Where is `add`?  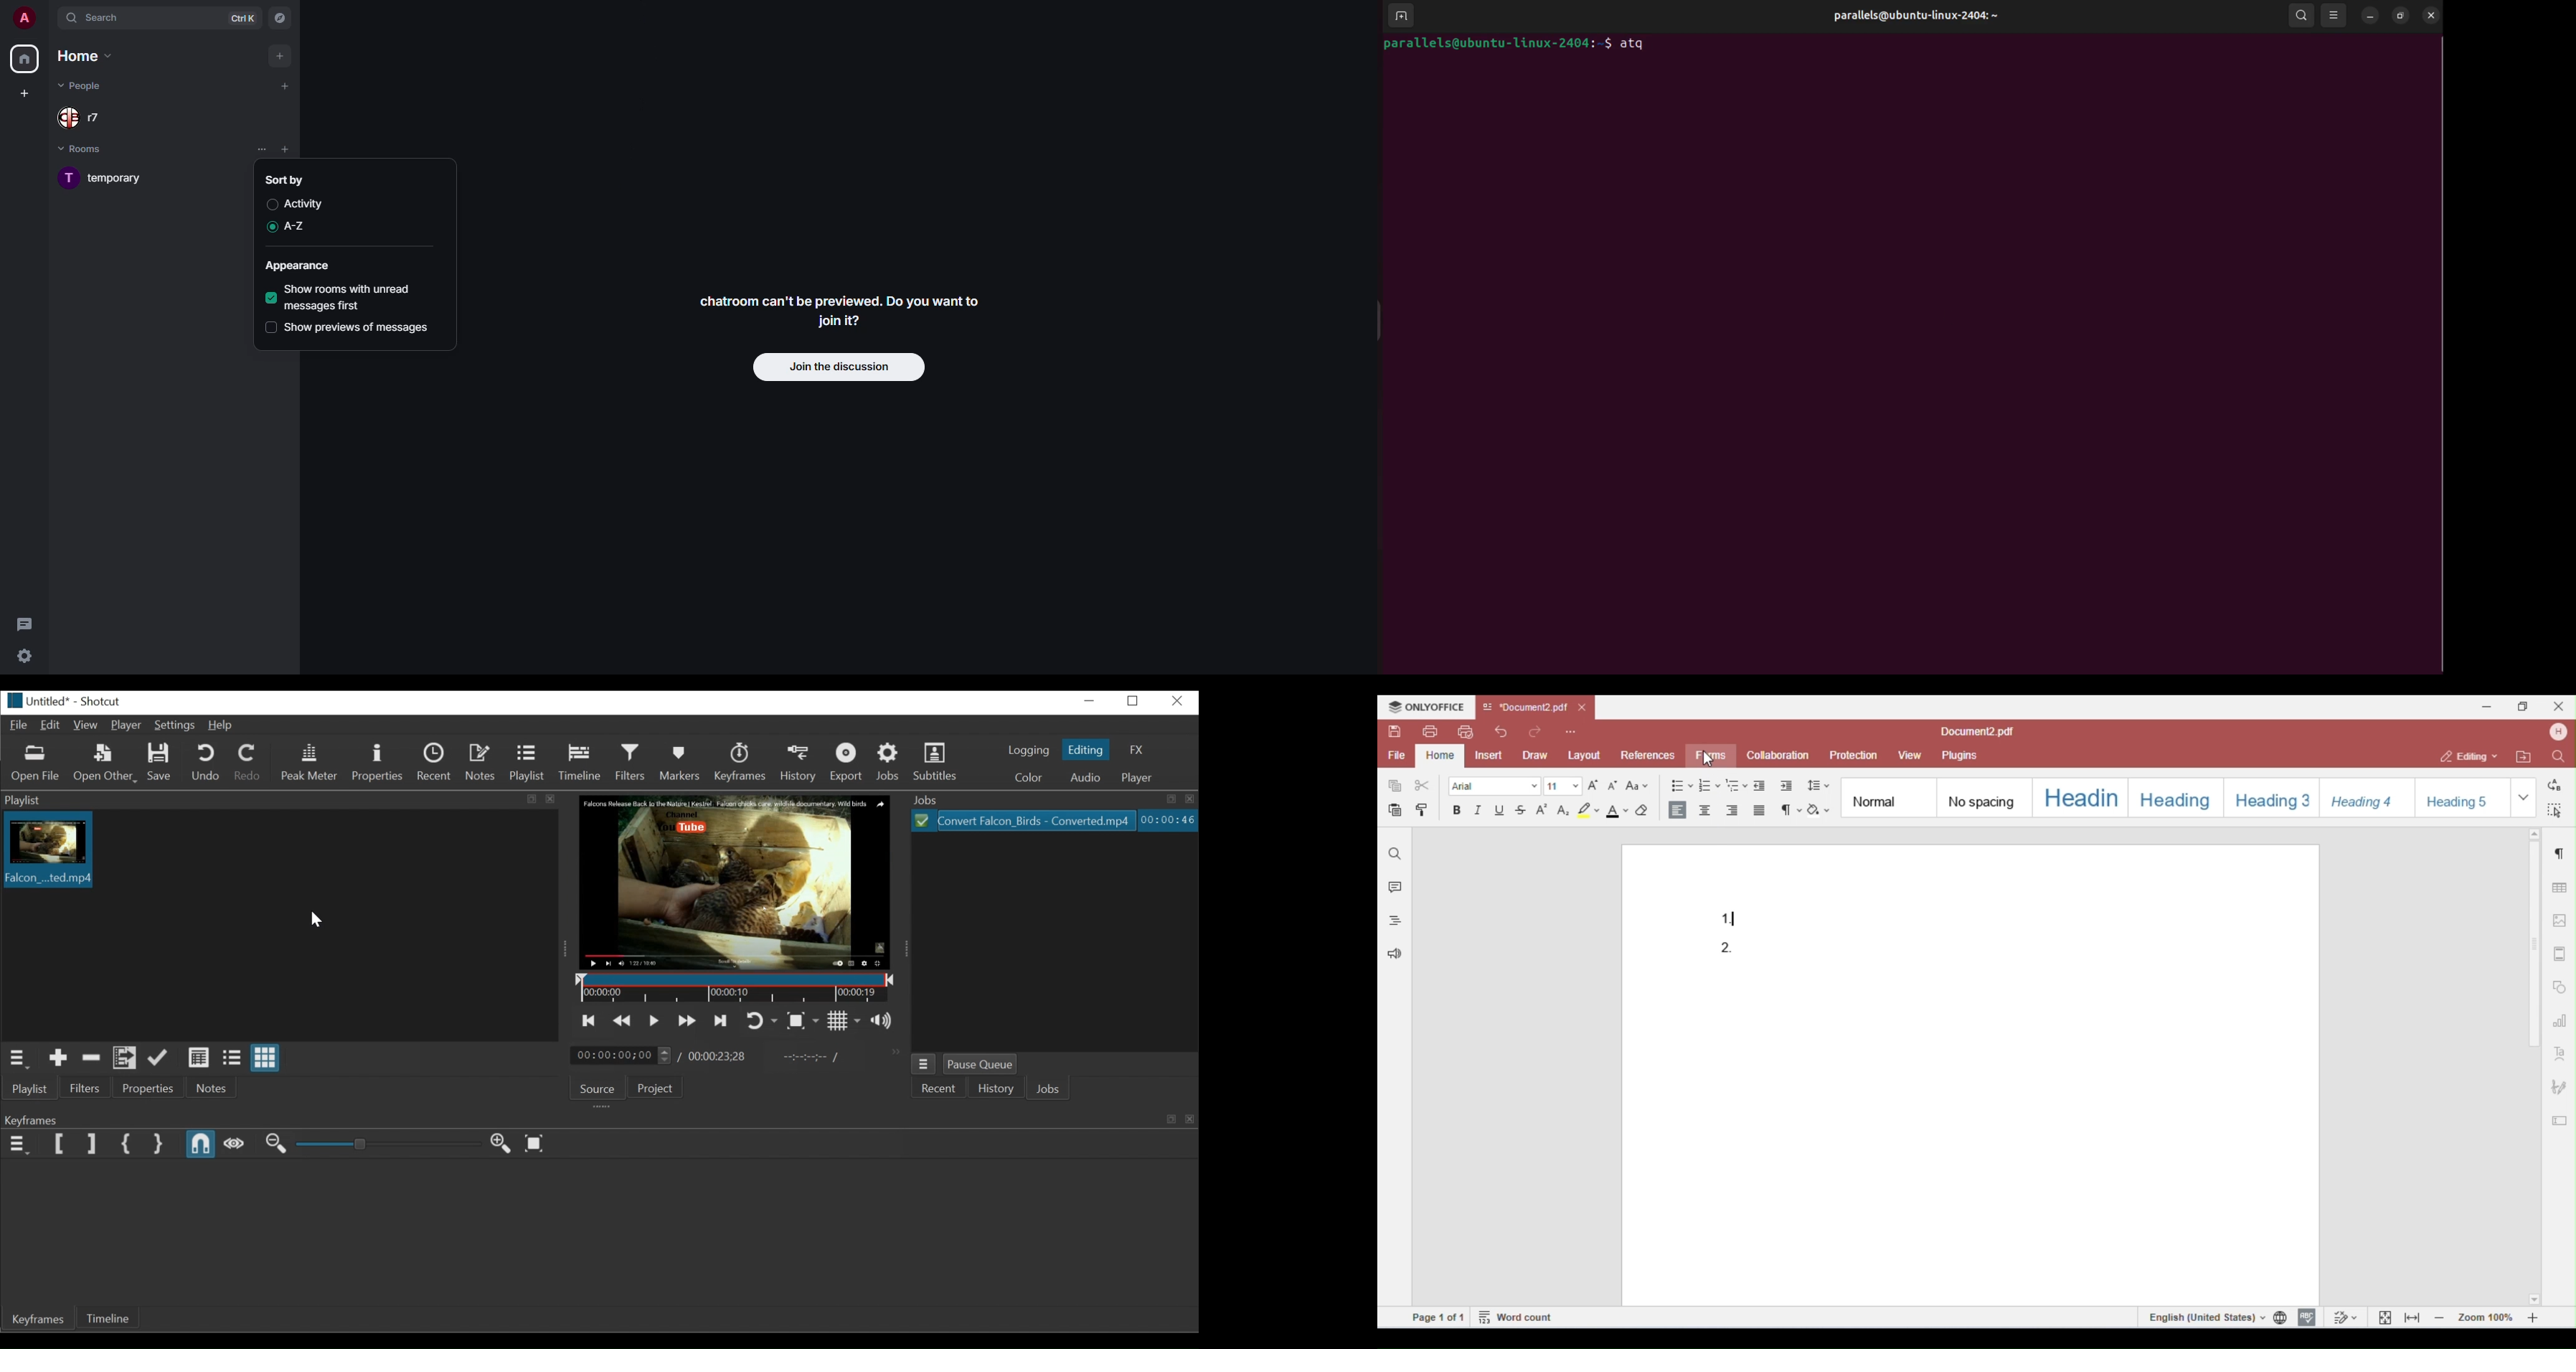
add is located at coordinates (286, 86).